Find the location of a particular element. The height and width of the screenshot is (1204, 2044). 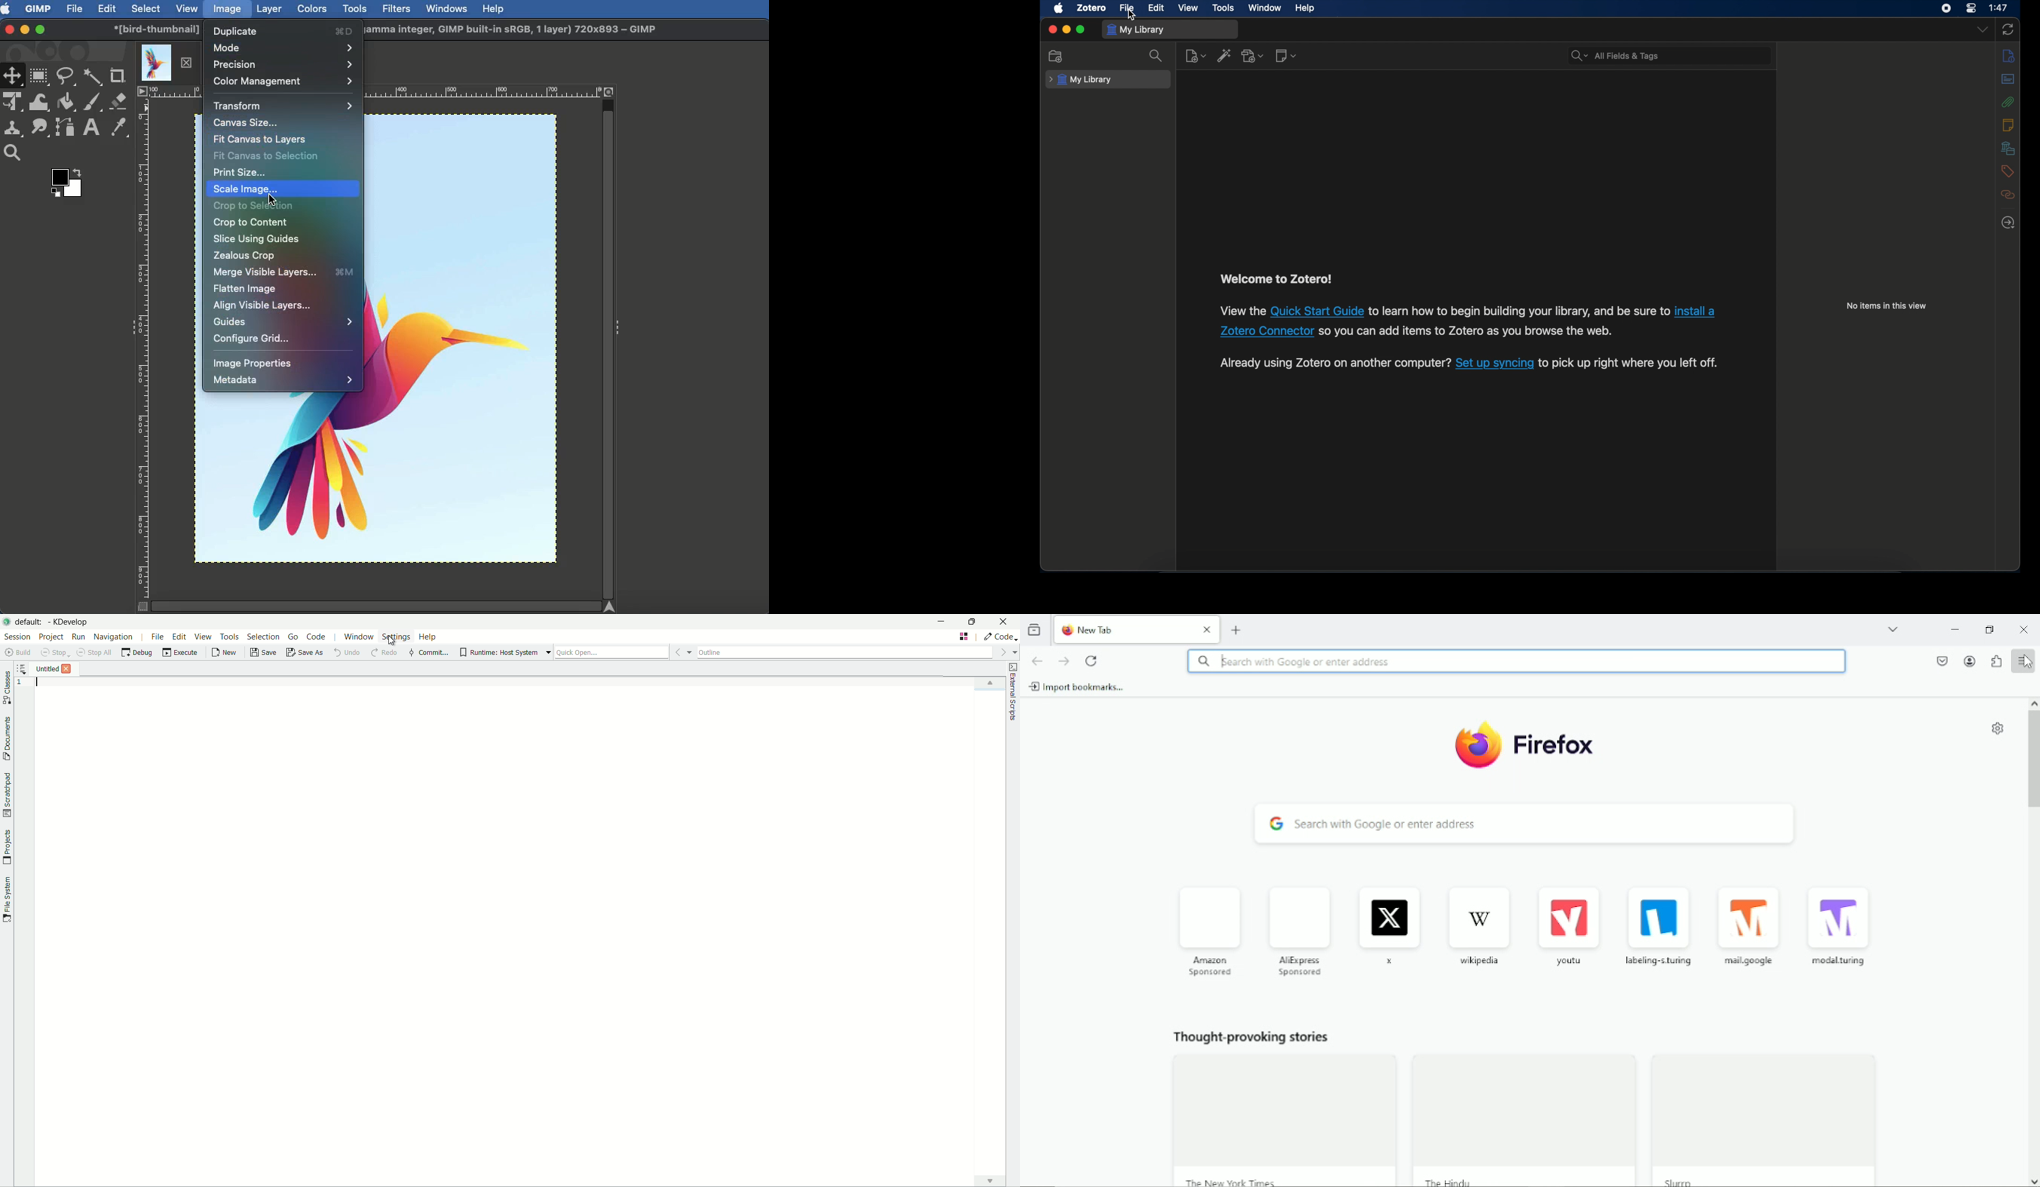

Close is located at coordinates (2023, 627).